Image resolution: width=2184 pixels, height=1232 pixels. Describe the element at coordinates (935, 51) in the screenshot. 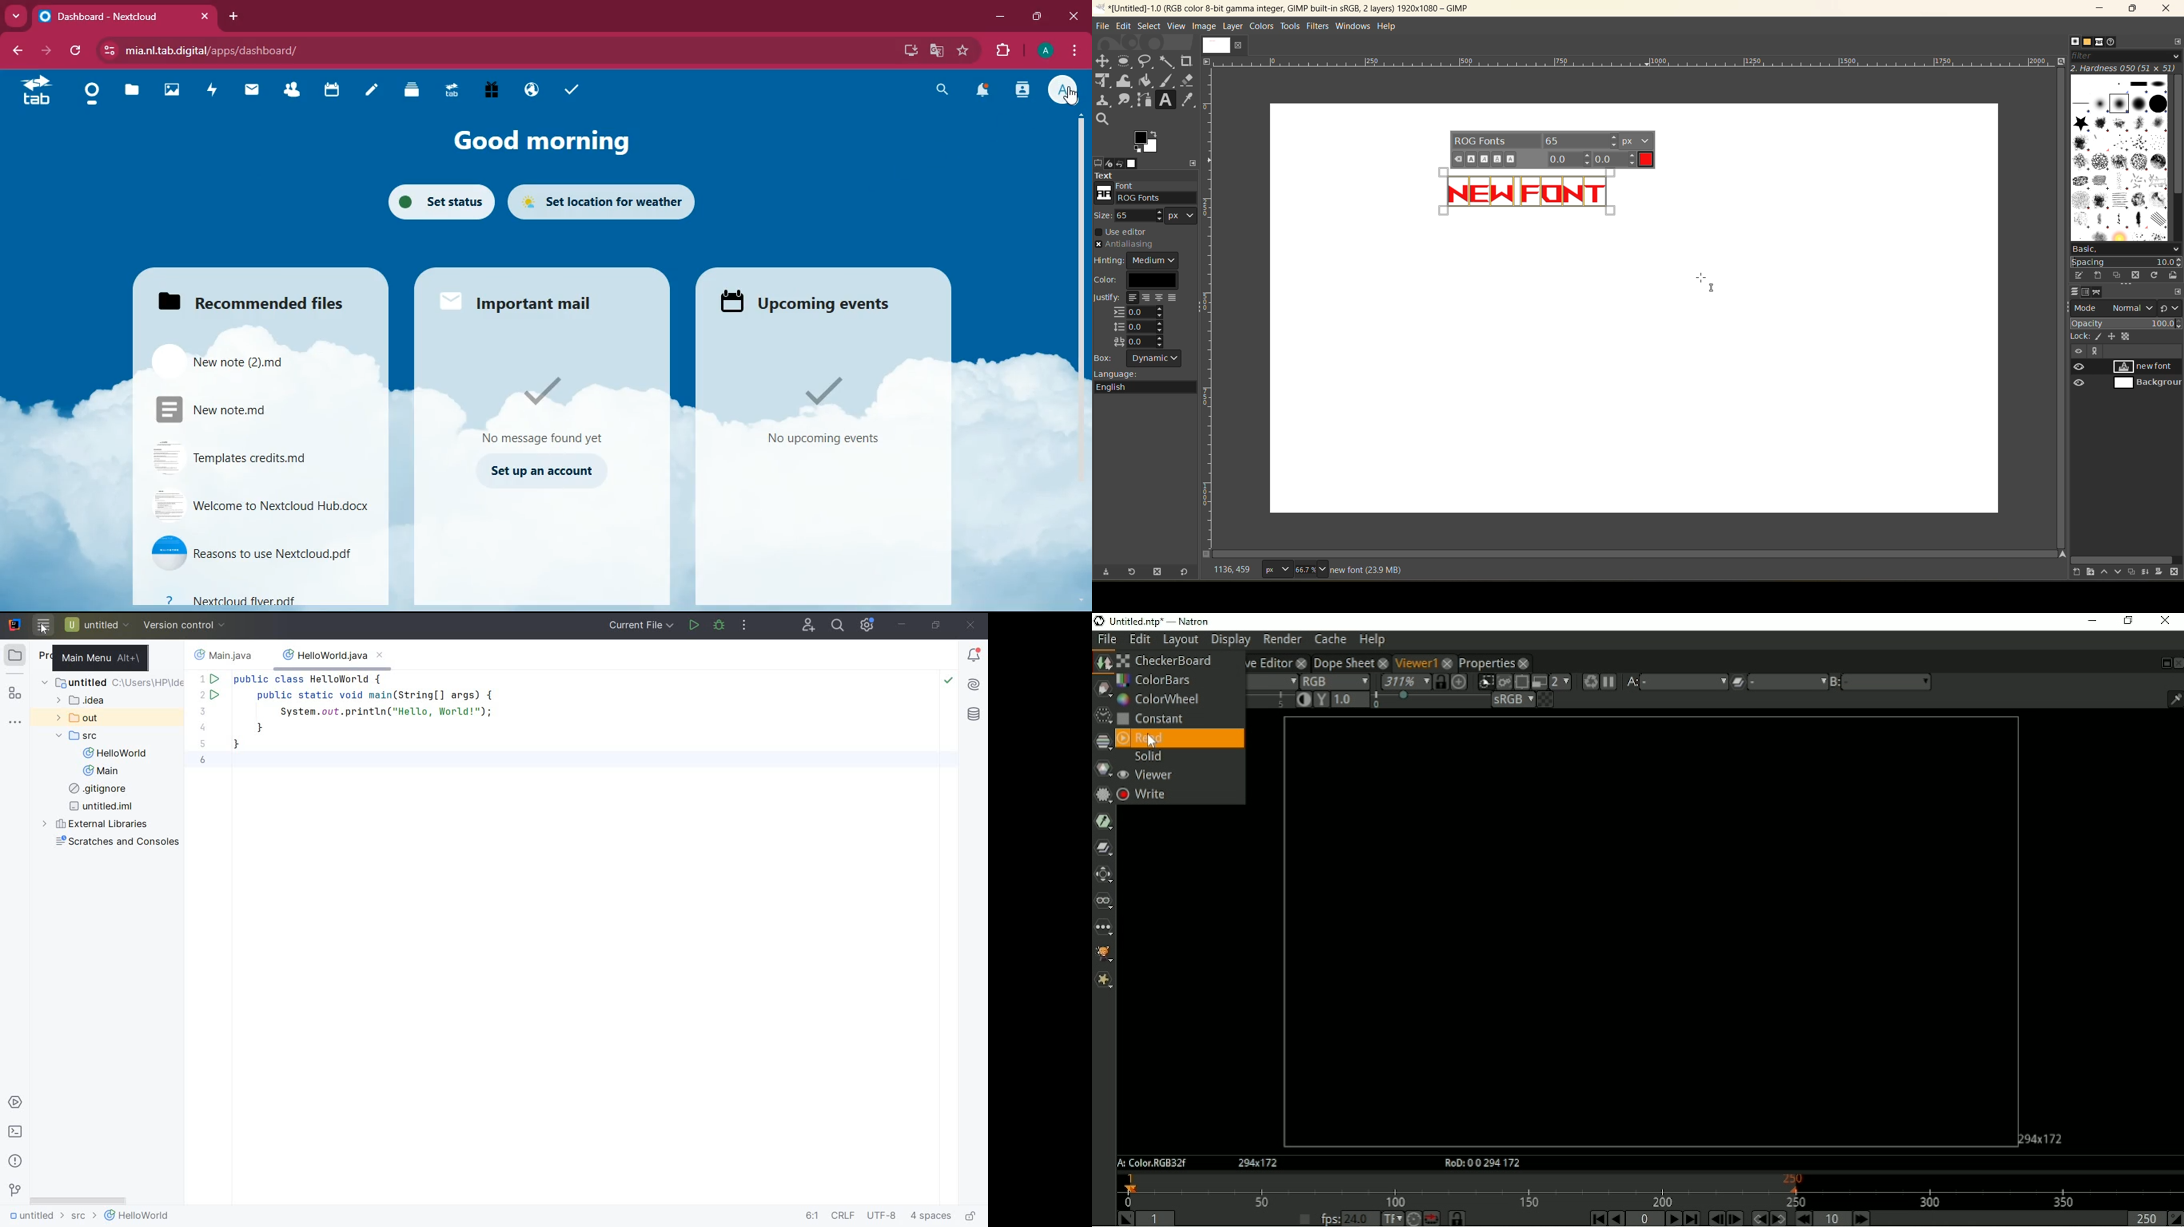

I see `google translate` at that location.